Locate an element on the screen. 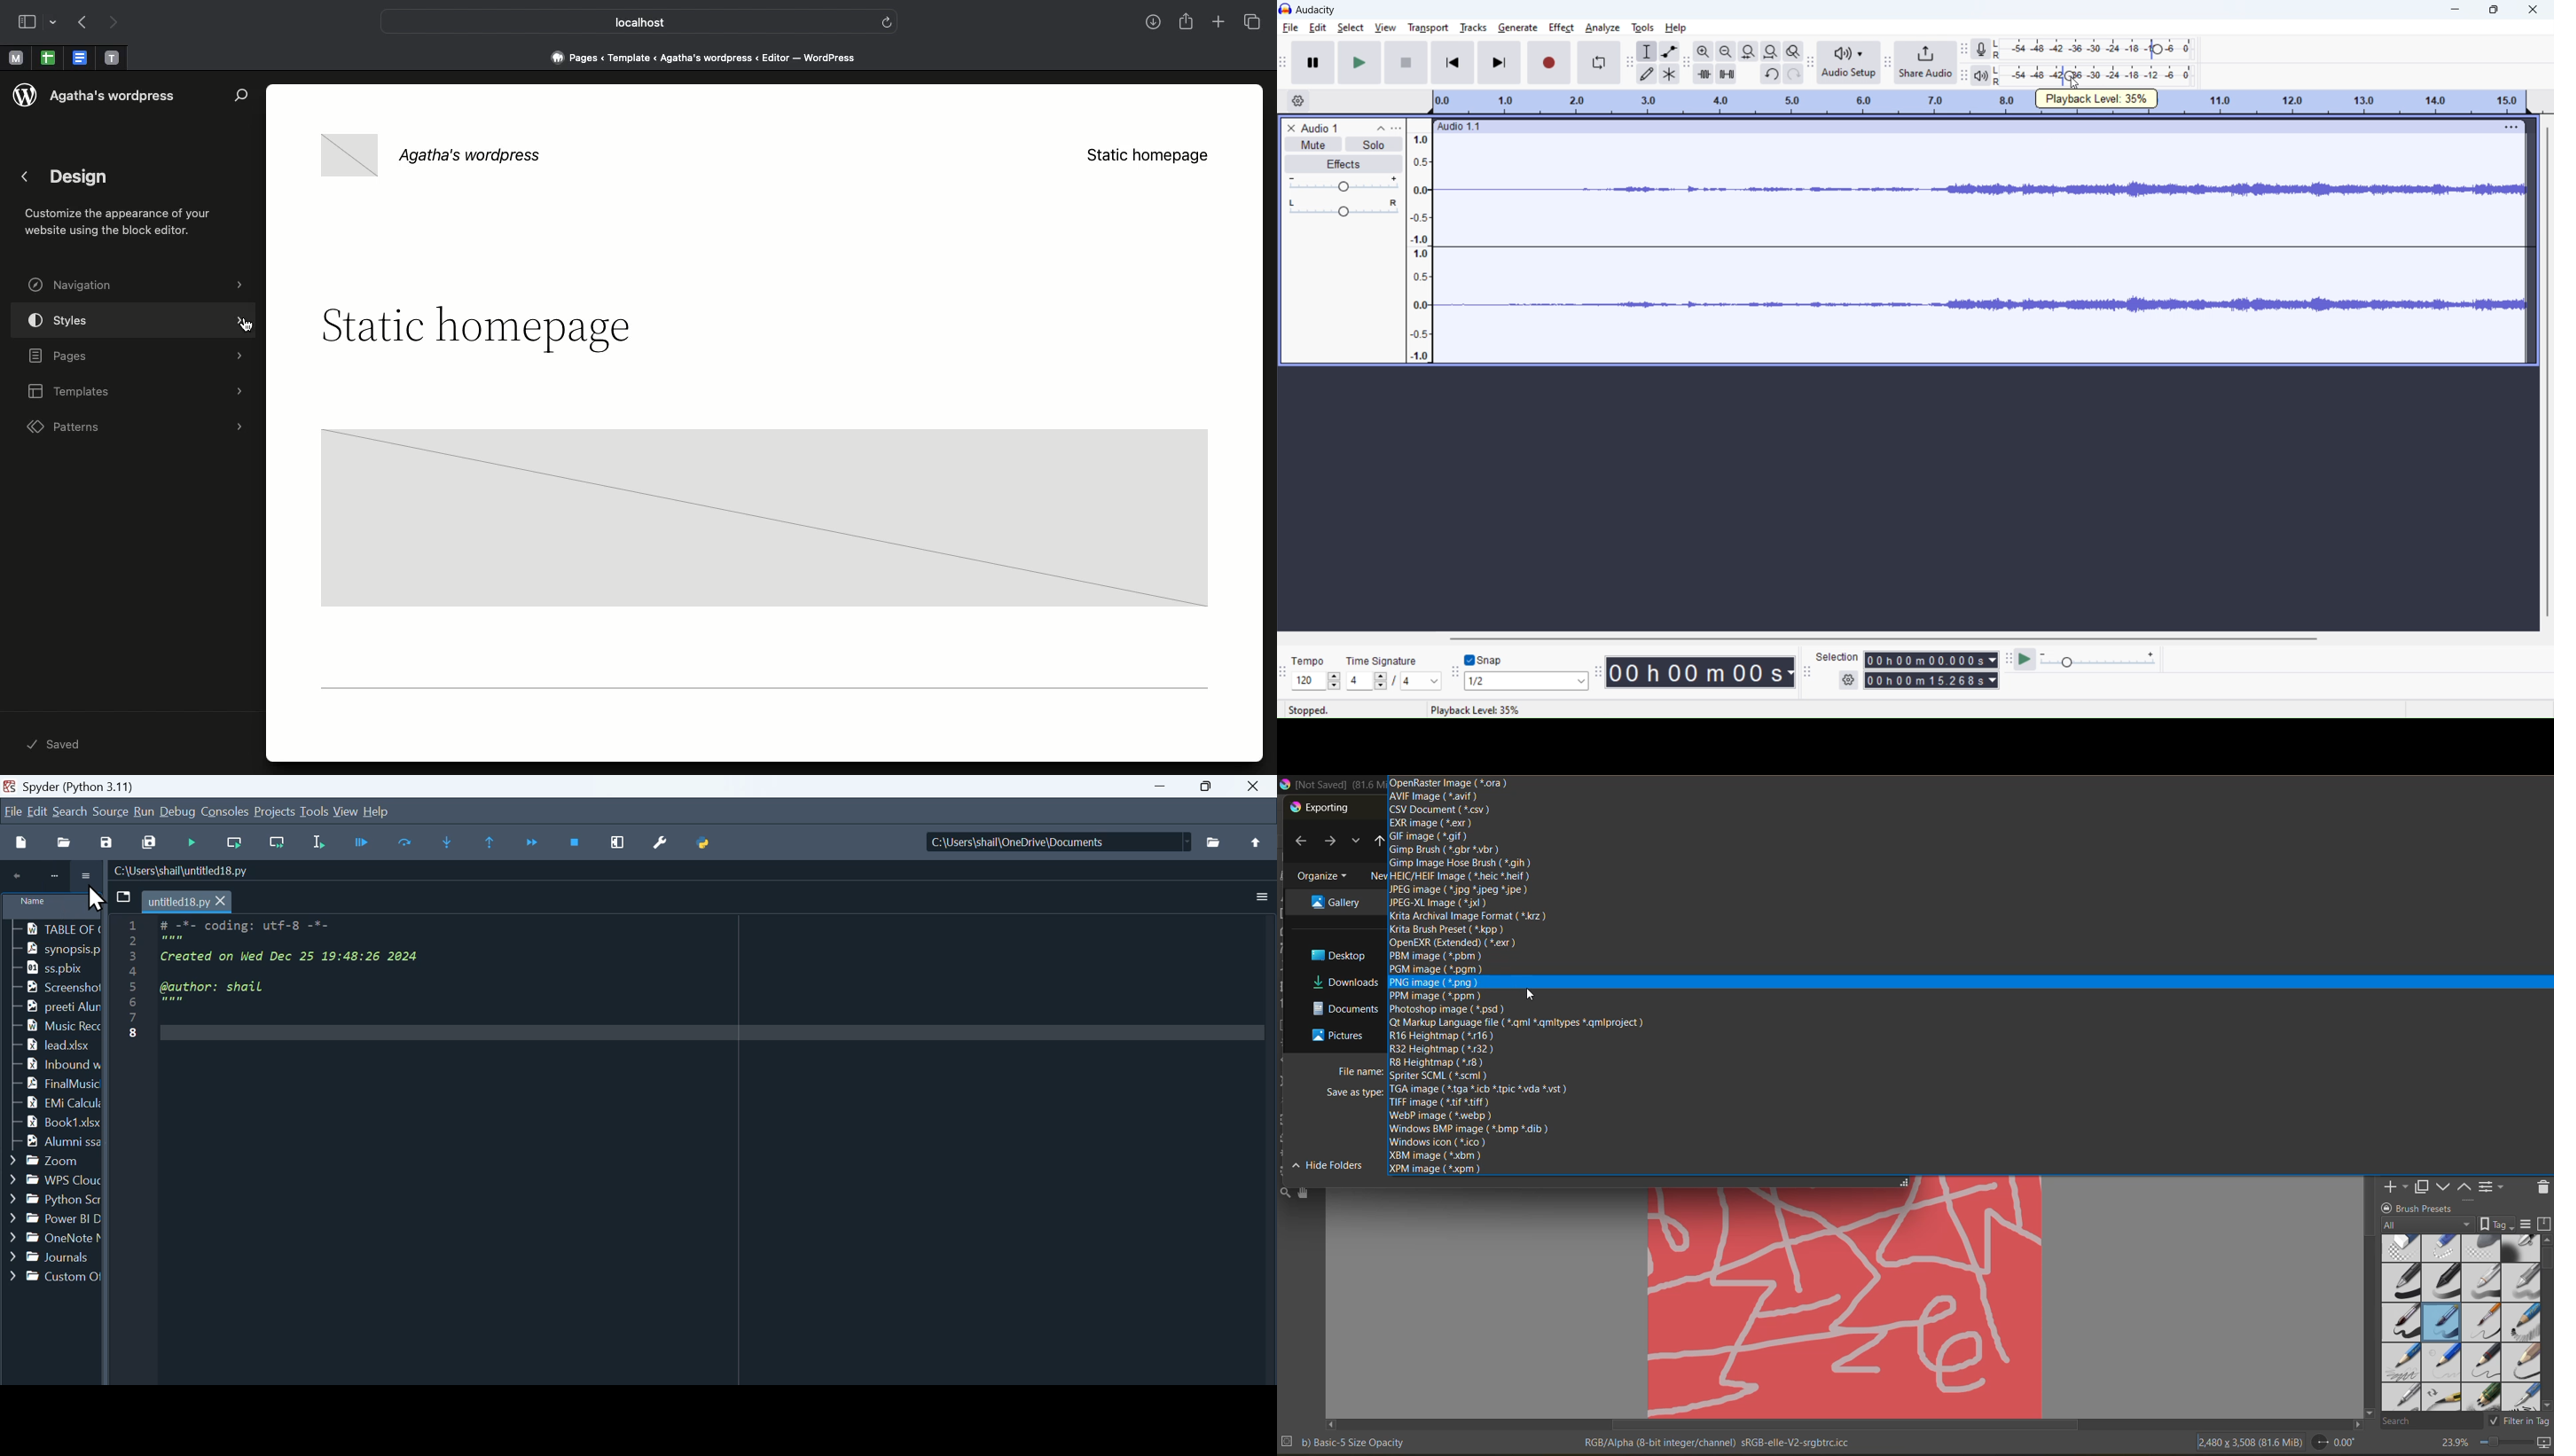 The height and width of the screenshot is (1456, 2576). open directory is located at coordinates (1214, 843).